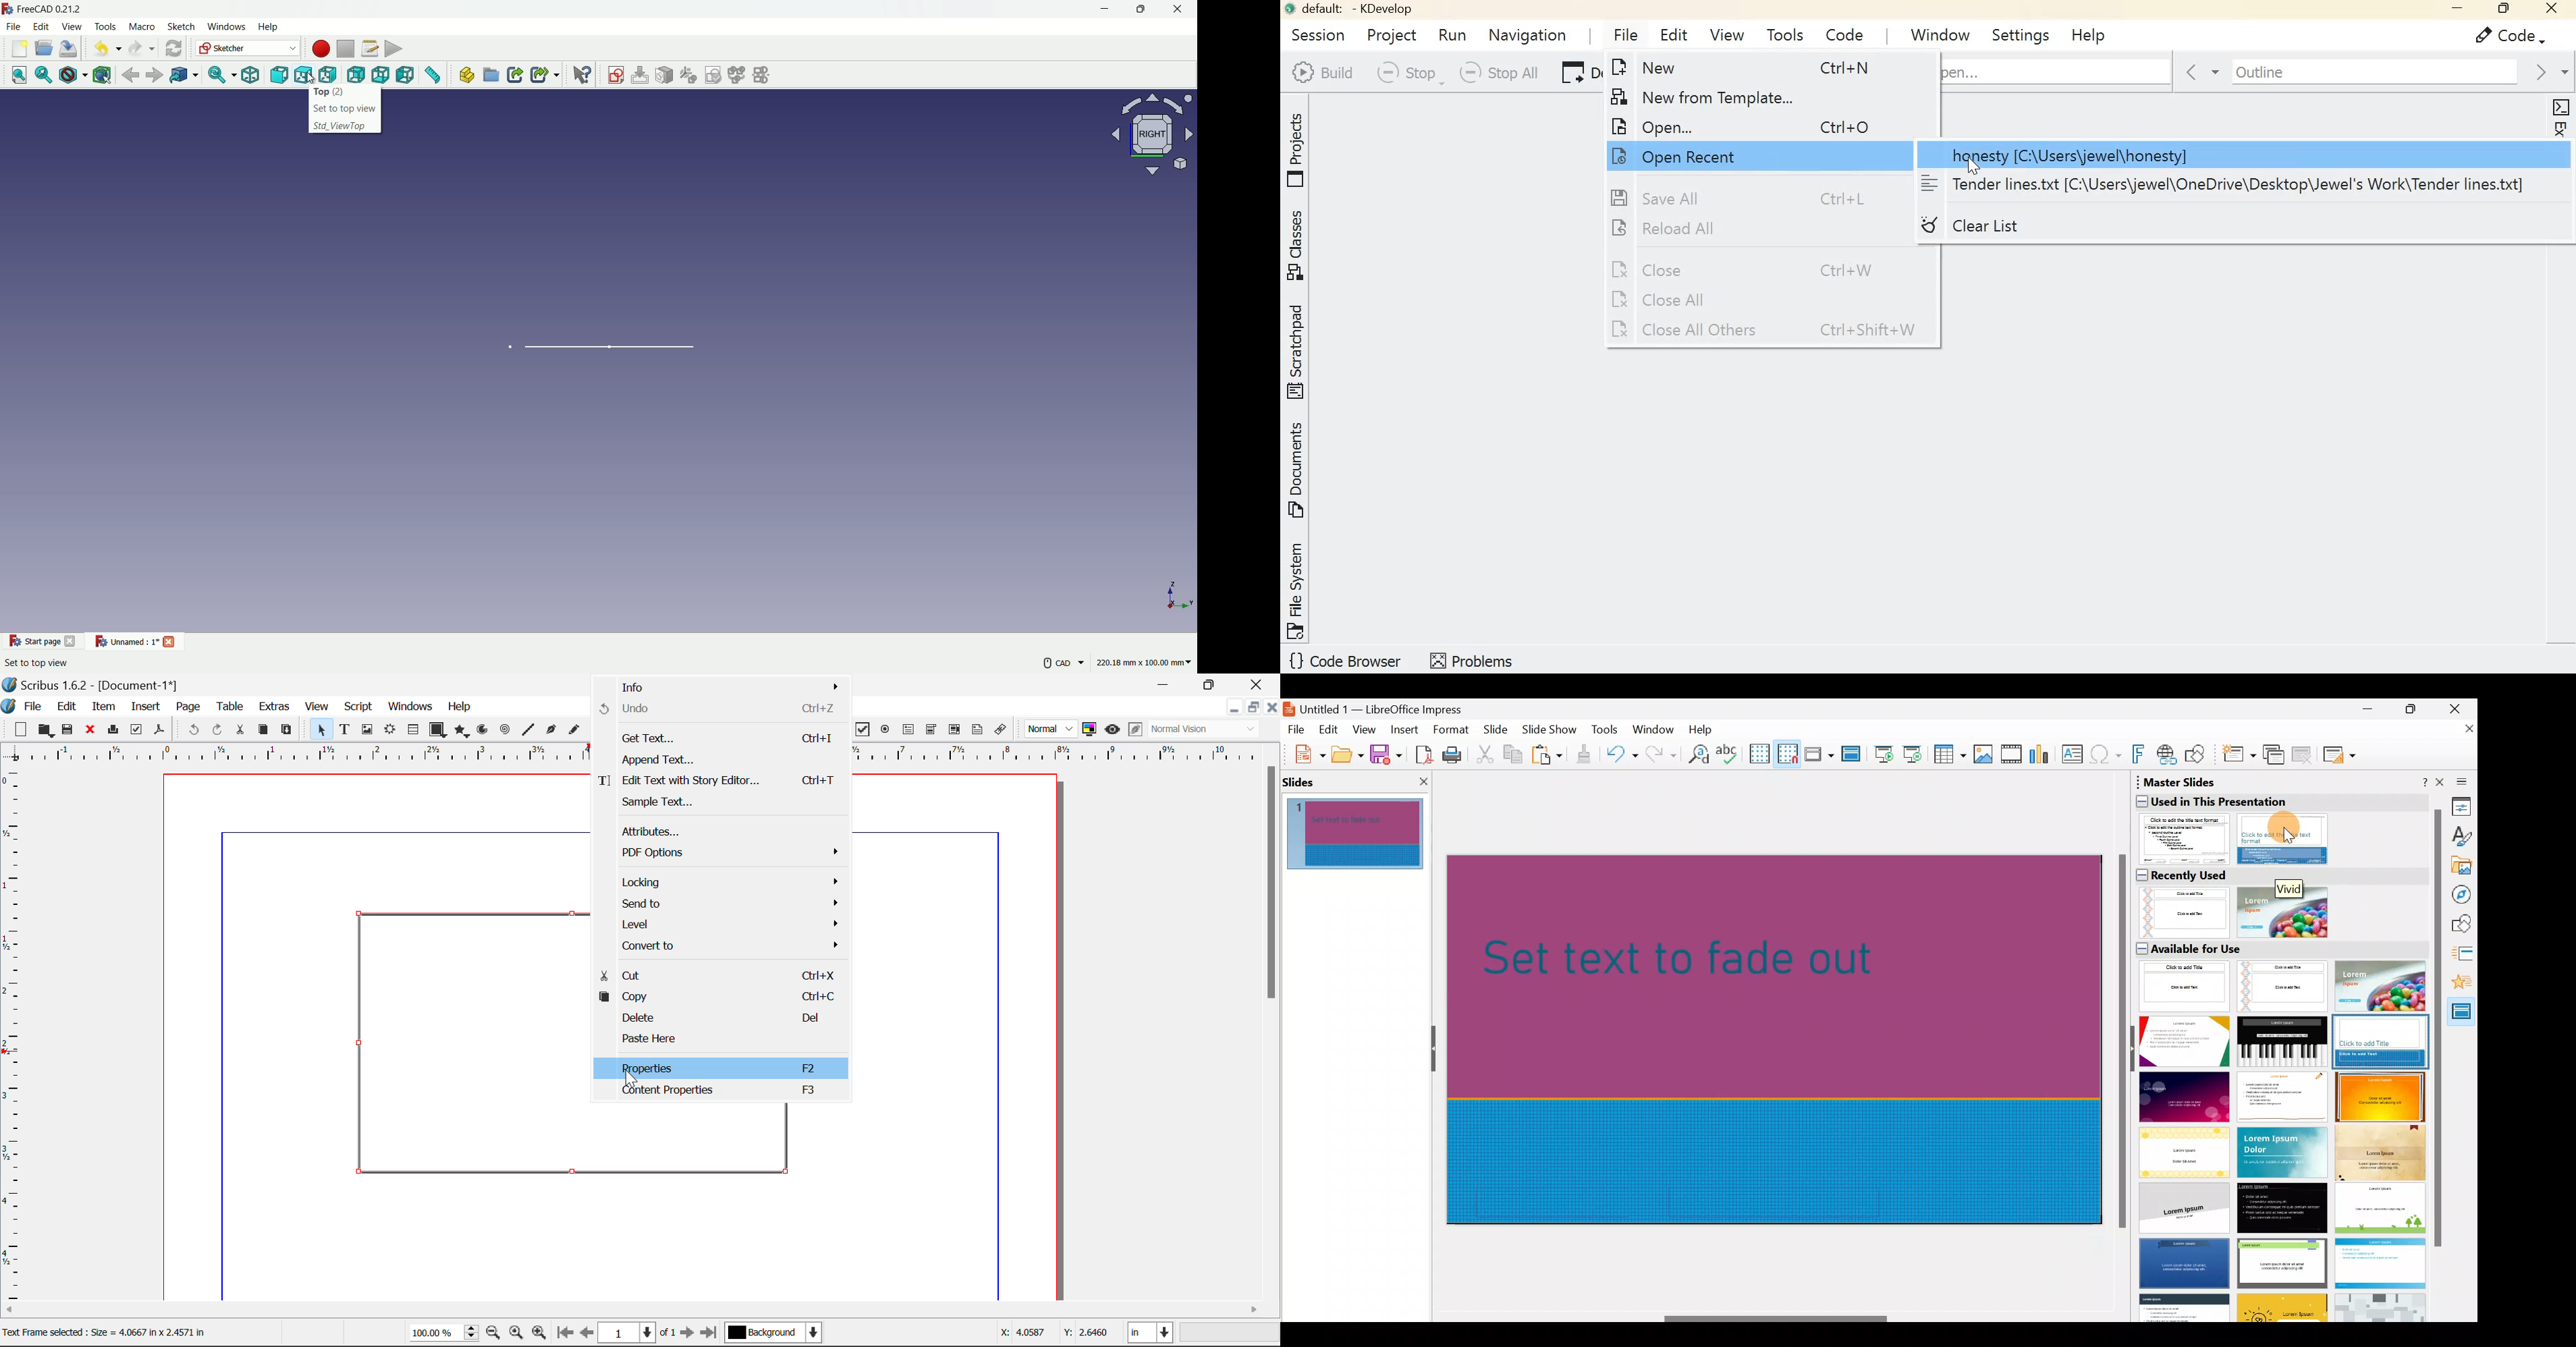  I want to click on Spiral, so click(505, 730).